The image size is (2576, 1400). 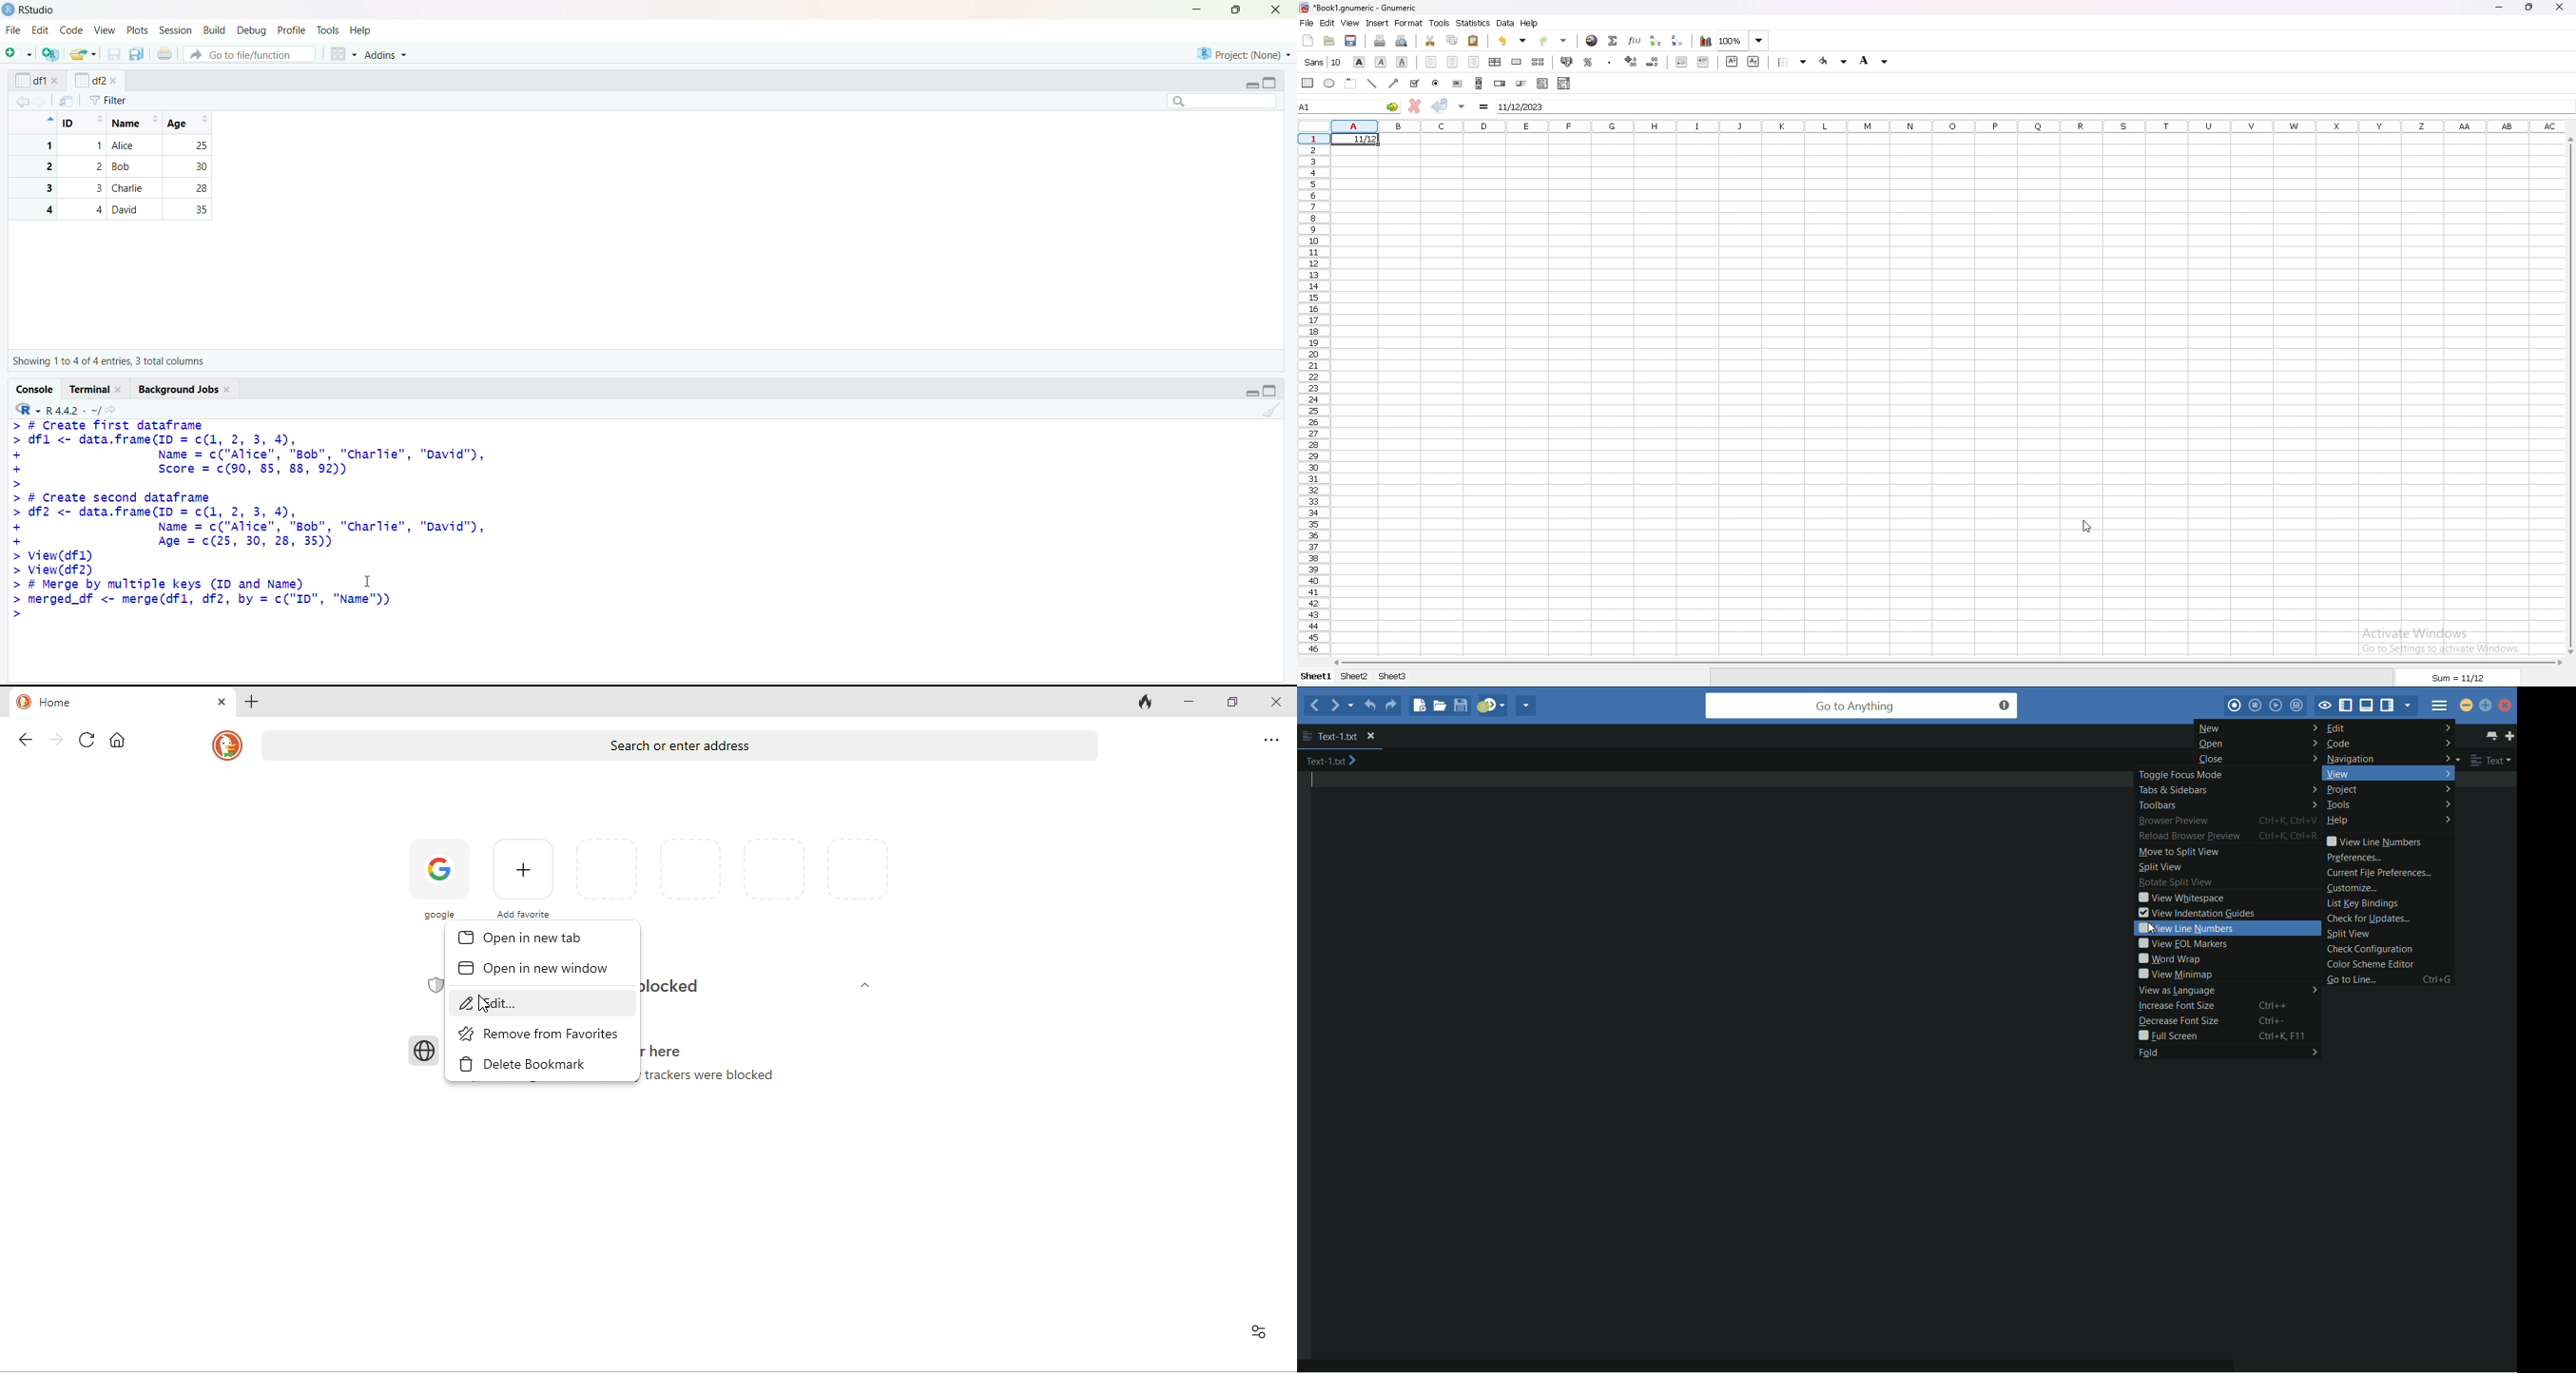 What do you see at coordinates (73, 411) in the screenshot?
I see `R 4.4.2  ~/` at bounding box center [73, 411].